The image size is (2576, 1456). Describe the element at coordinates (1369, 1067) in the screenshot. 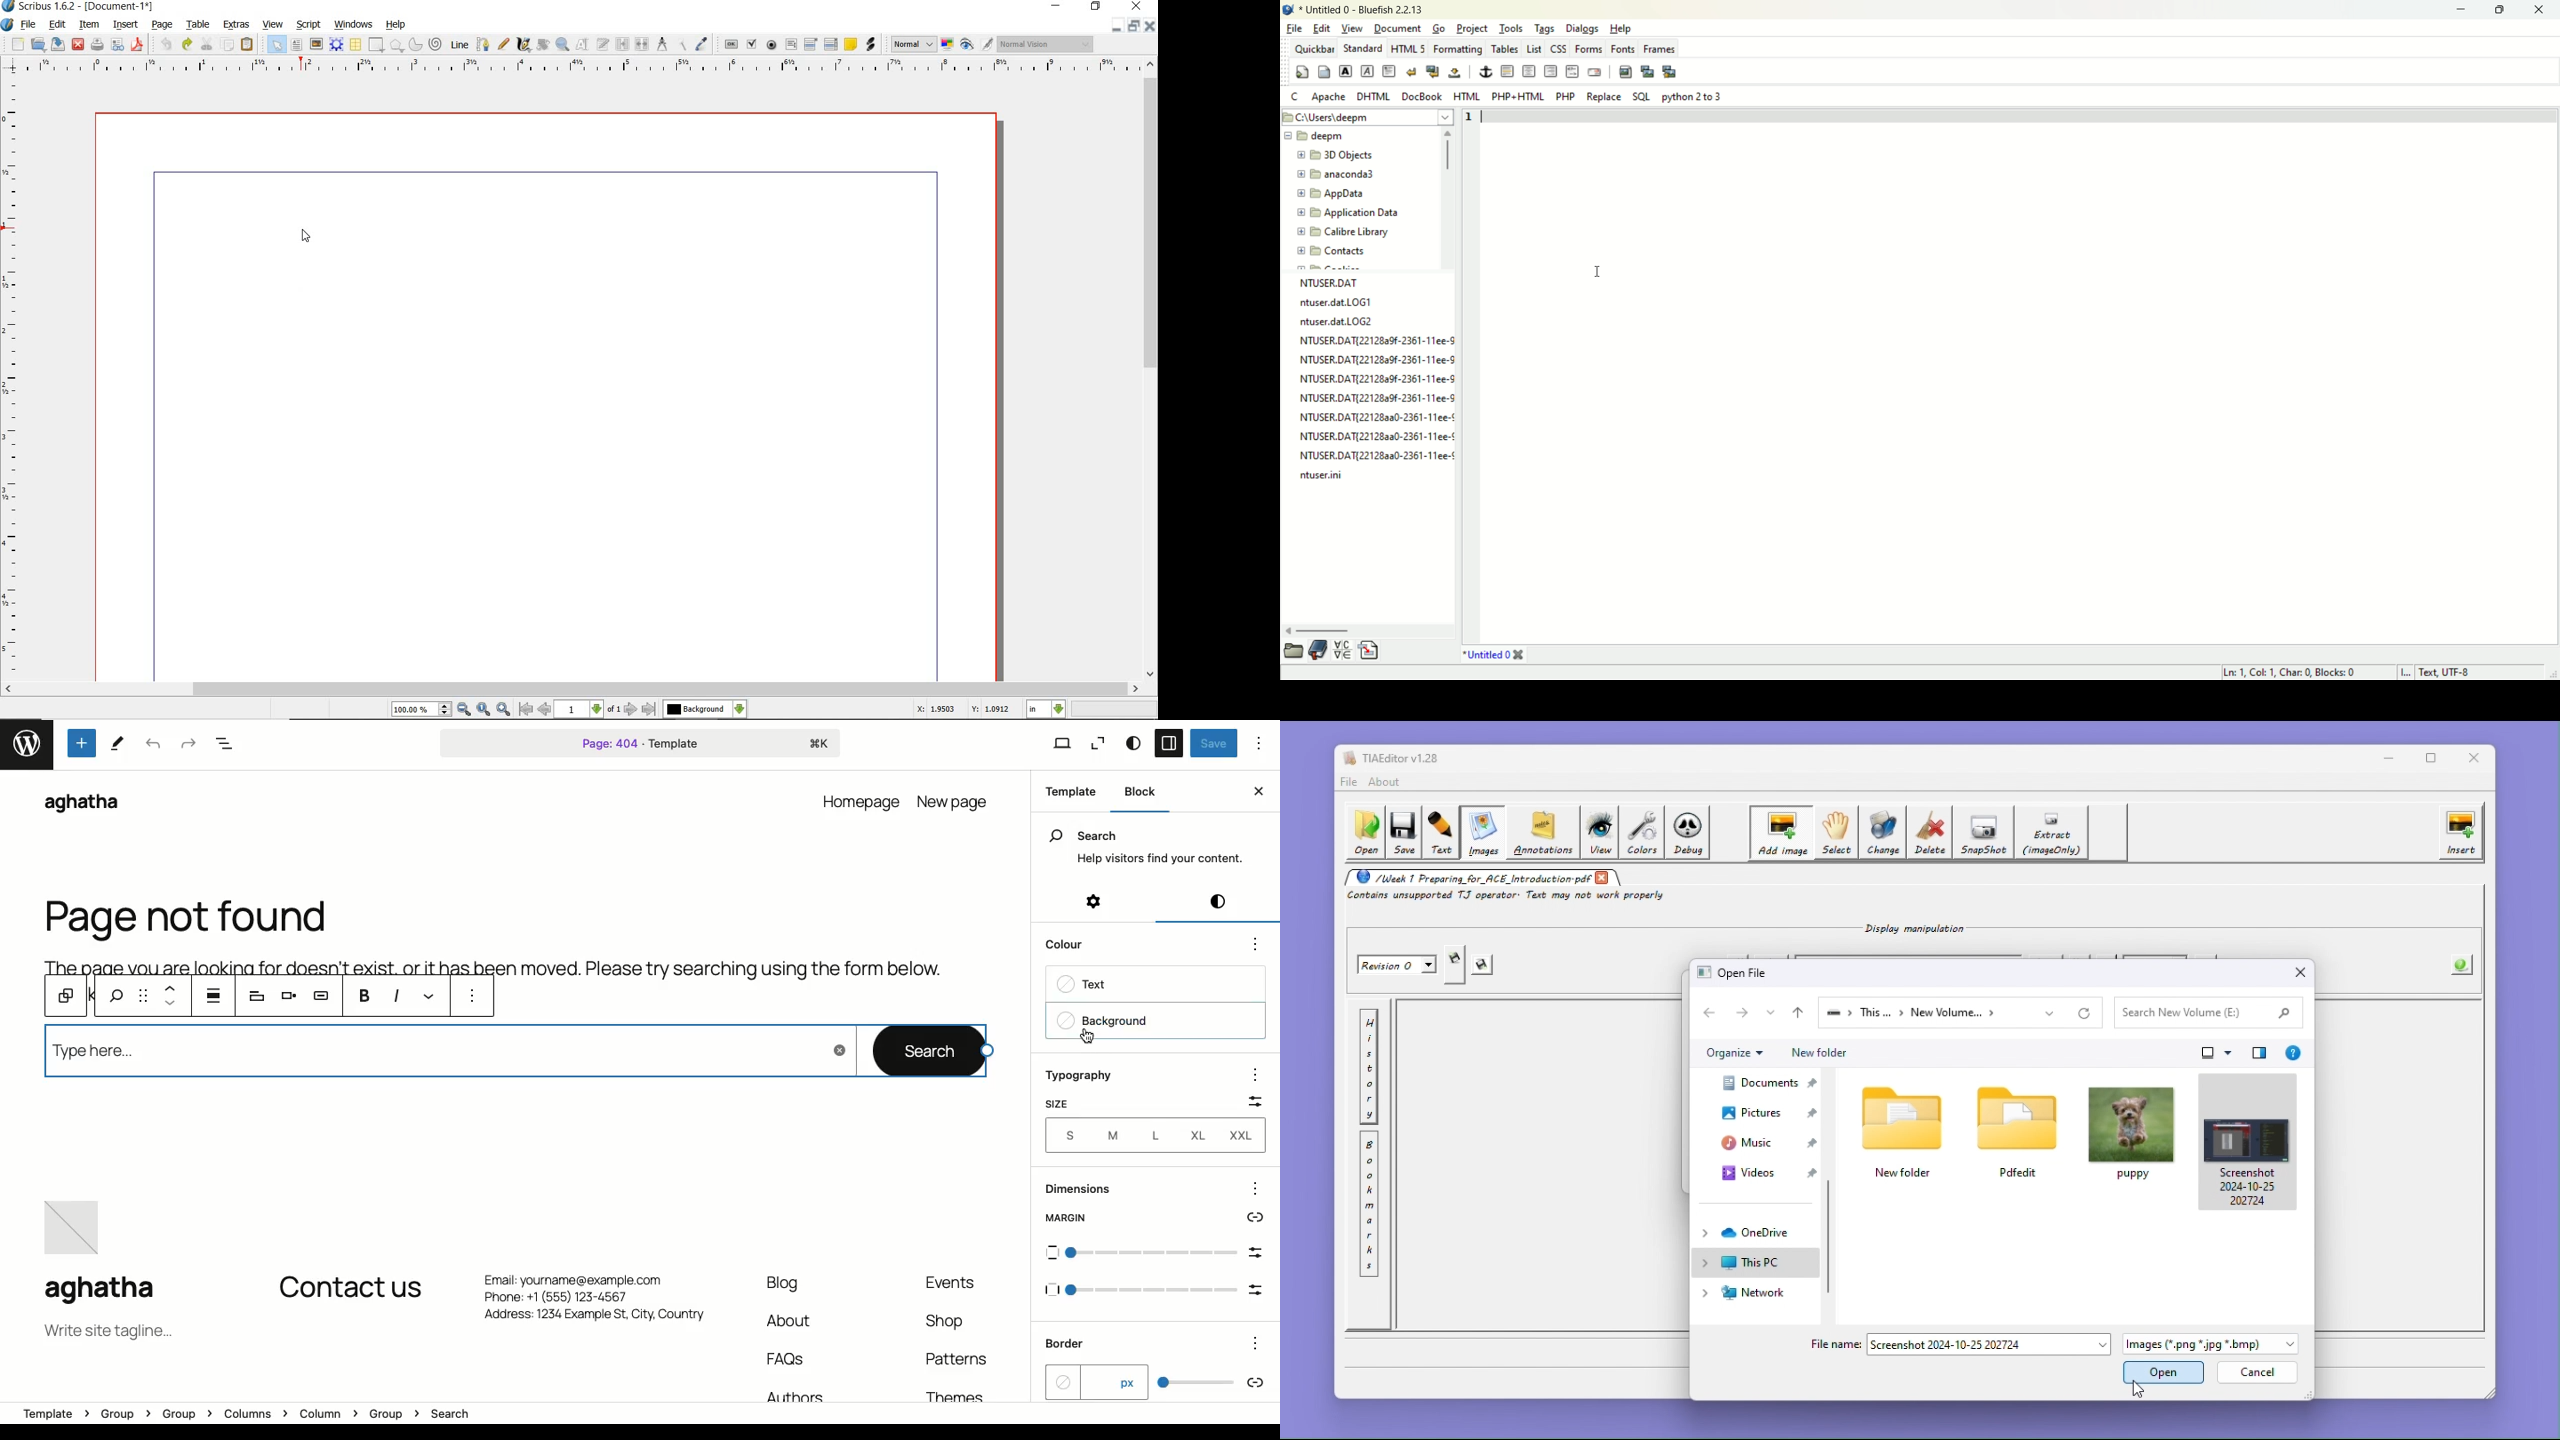

I see `History` at that location.